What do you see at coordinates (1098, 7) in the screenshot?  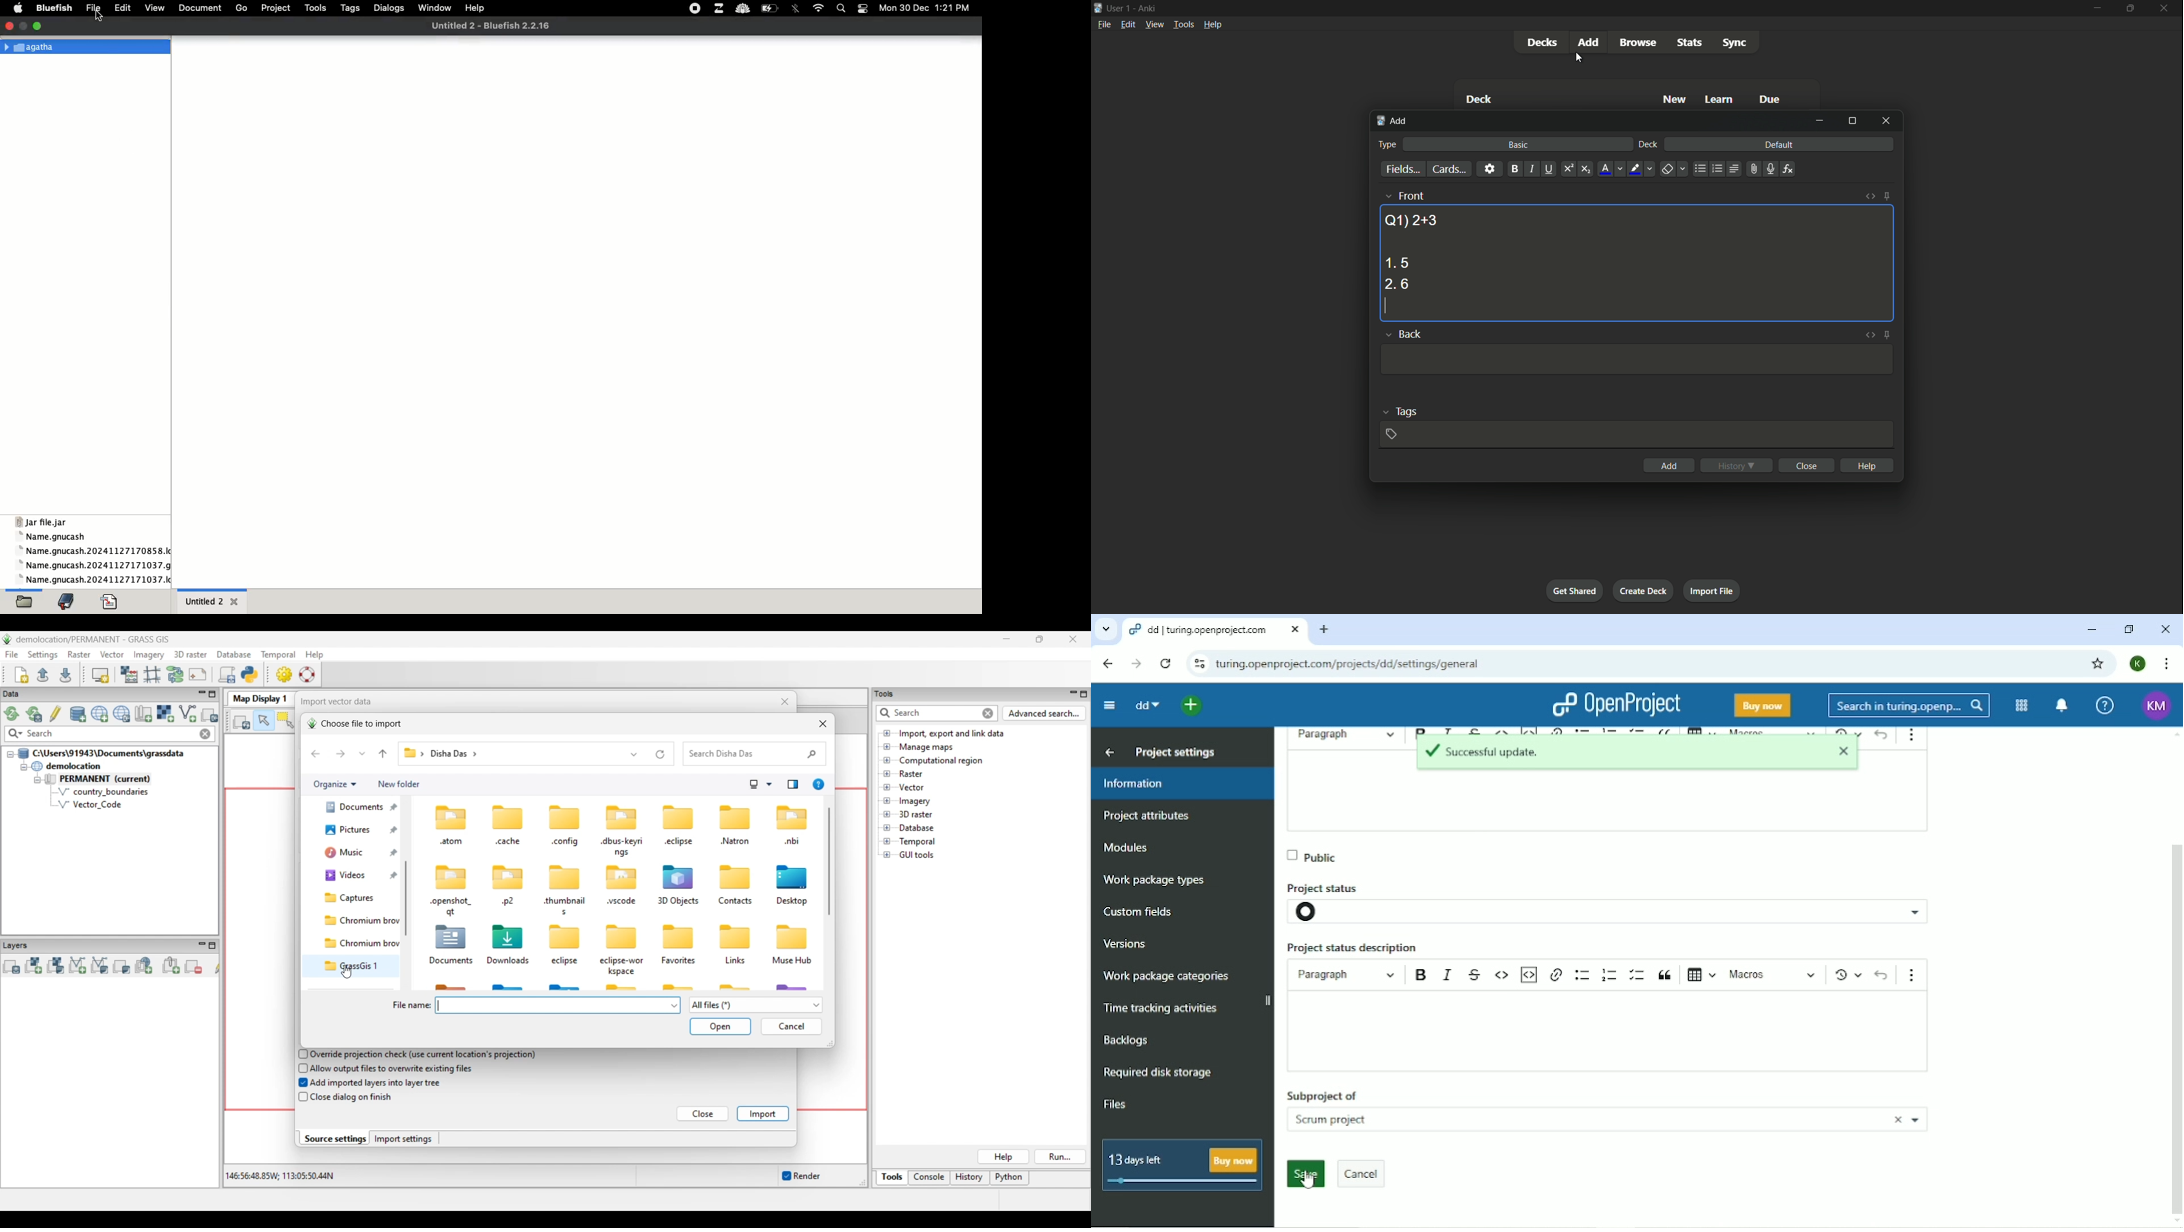 I see `app icon` at bounding box center [1098, 7].